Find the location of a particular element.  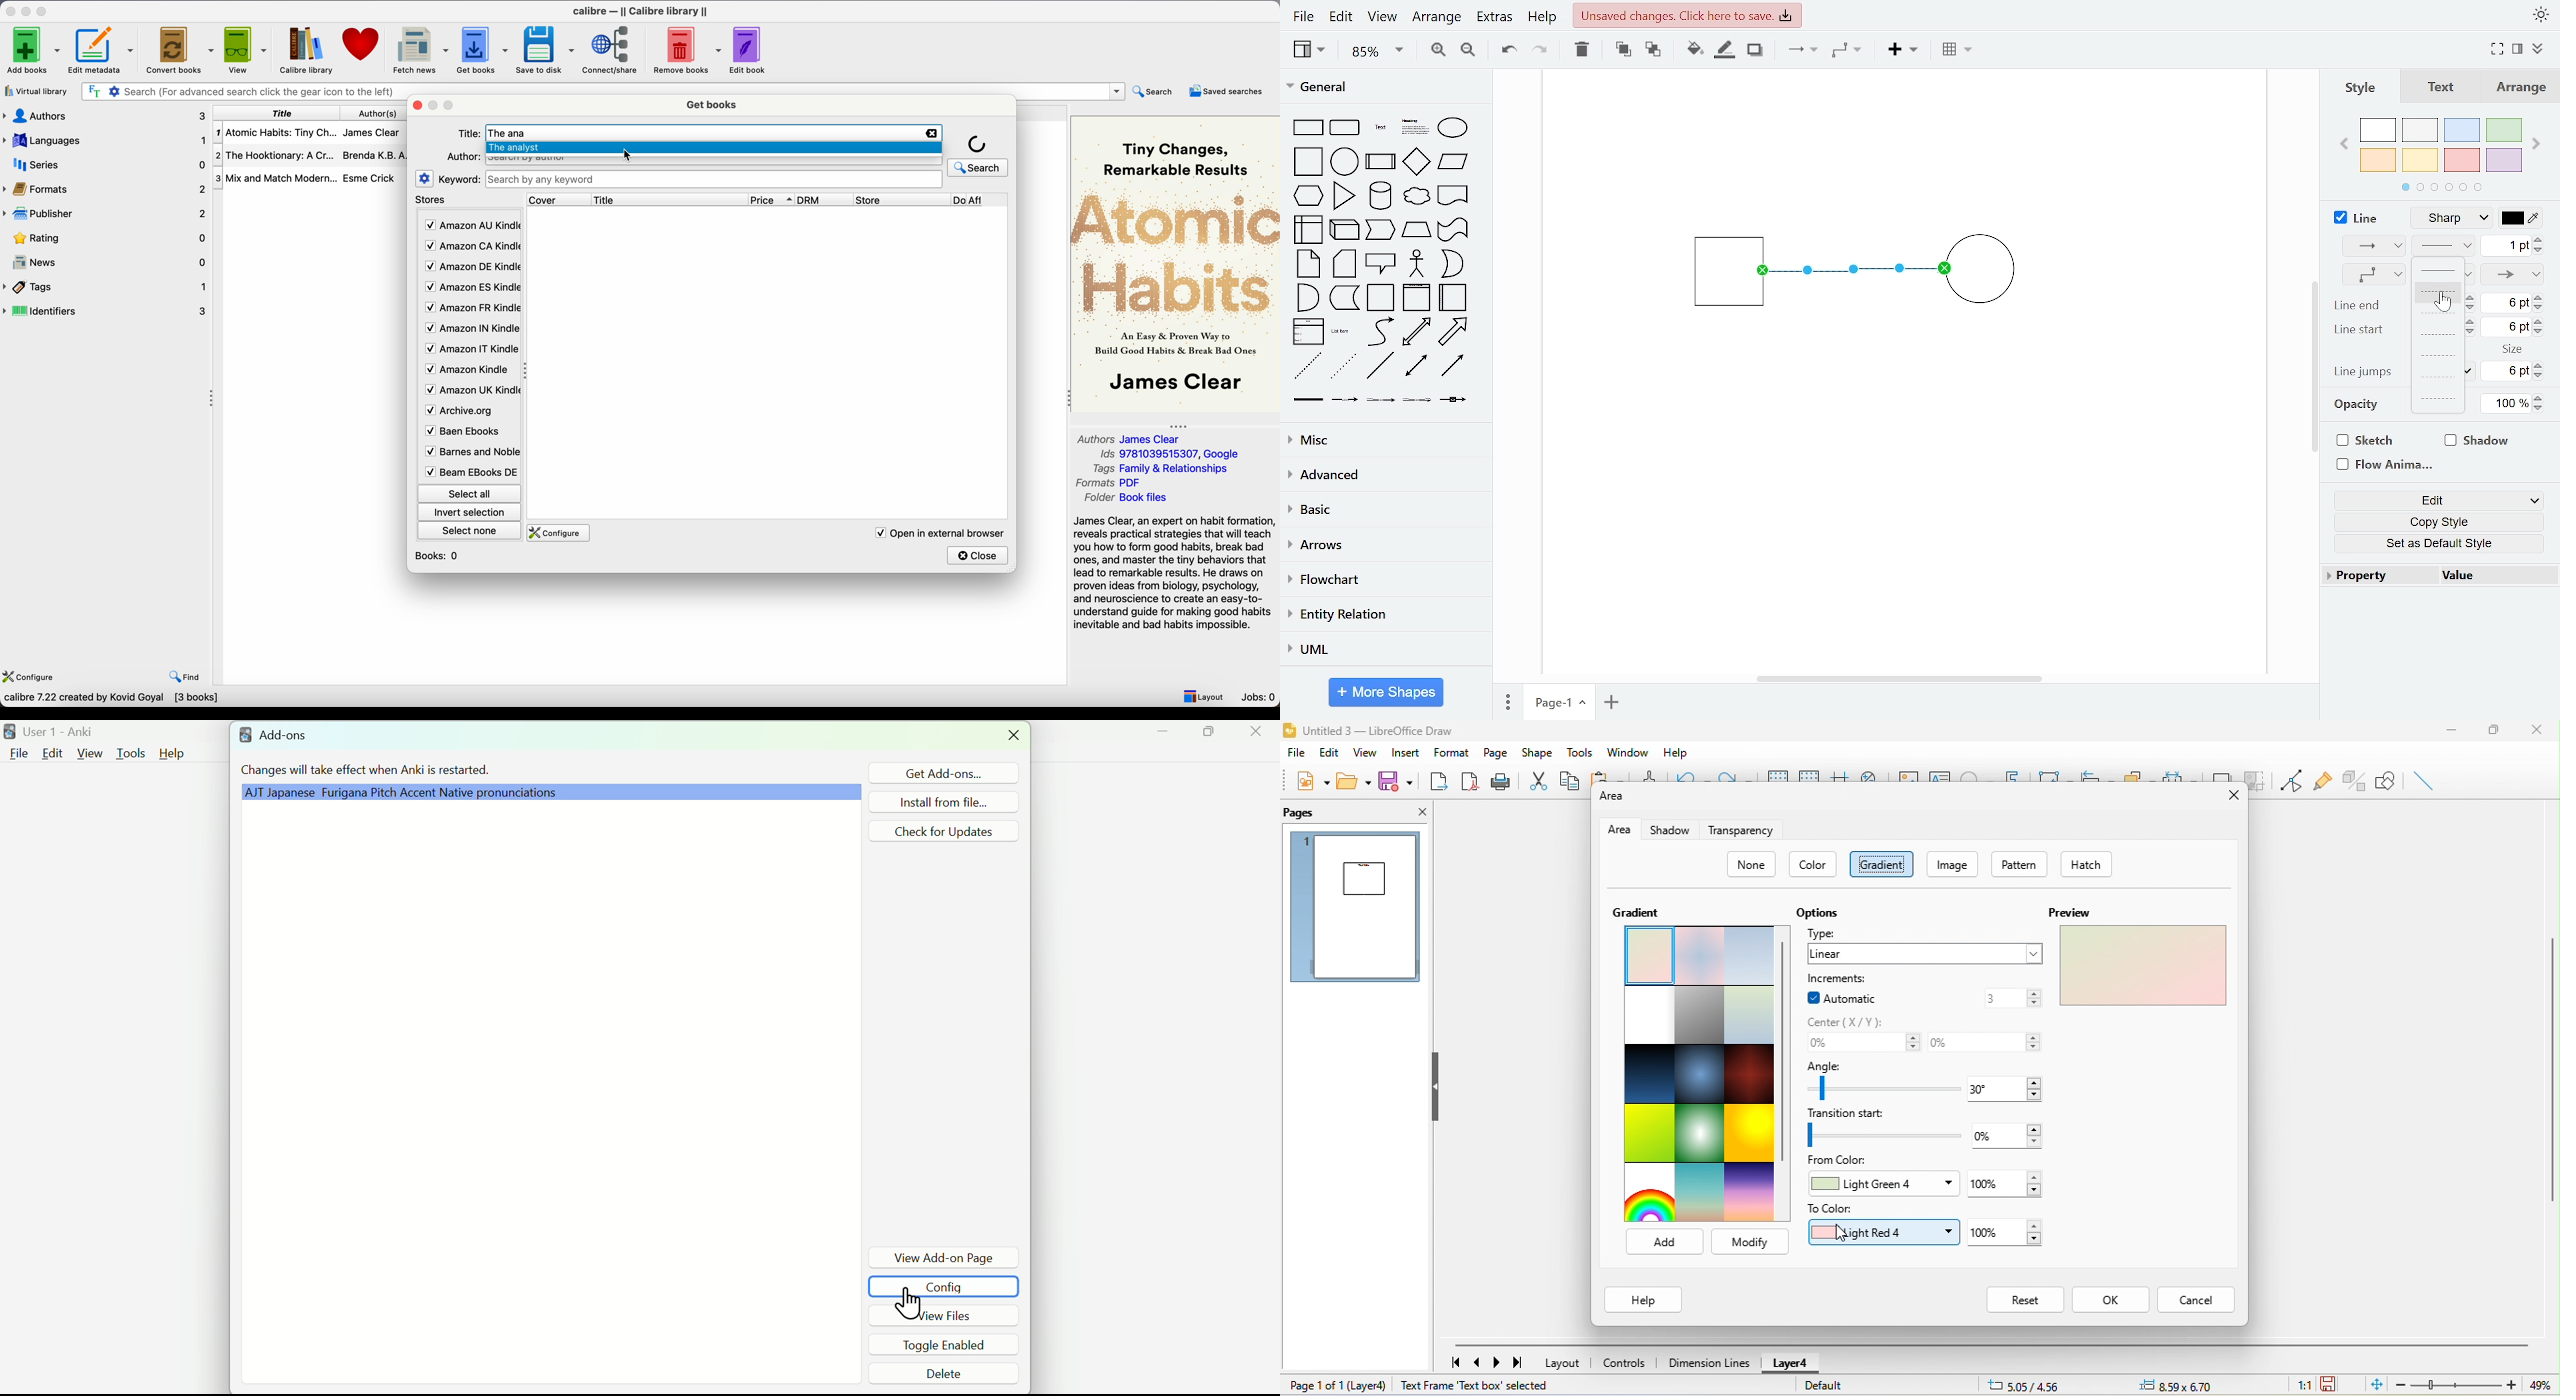

submarine is located at coordinates (1749, 1016).